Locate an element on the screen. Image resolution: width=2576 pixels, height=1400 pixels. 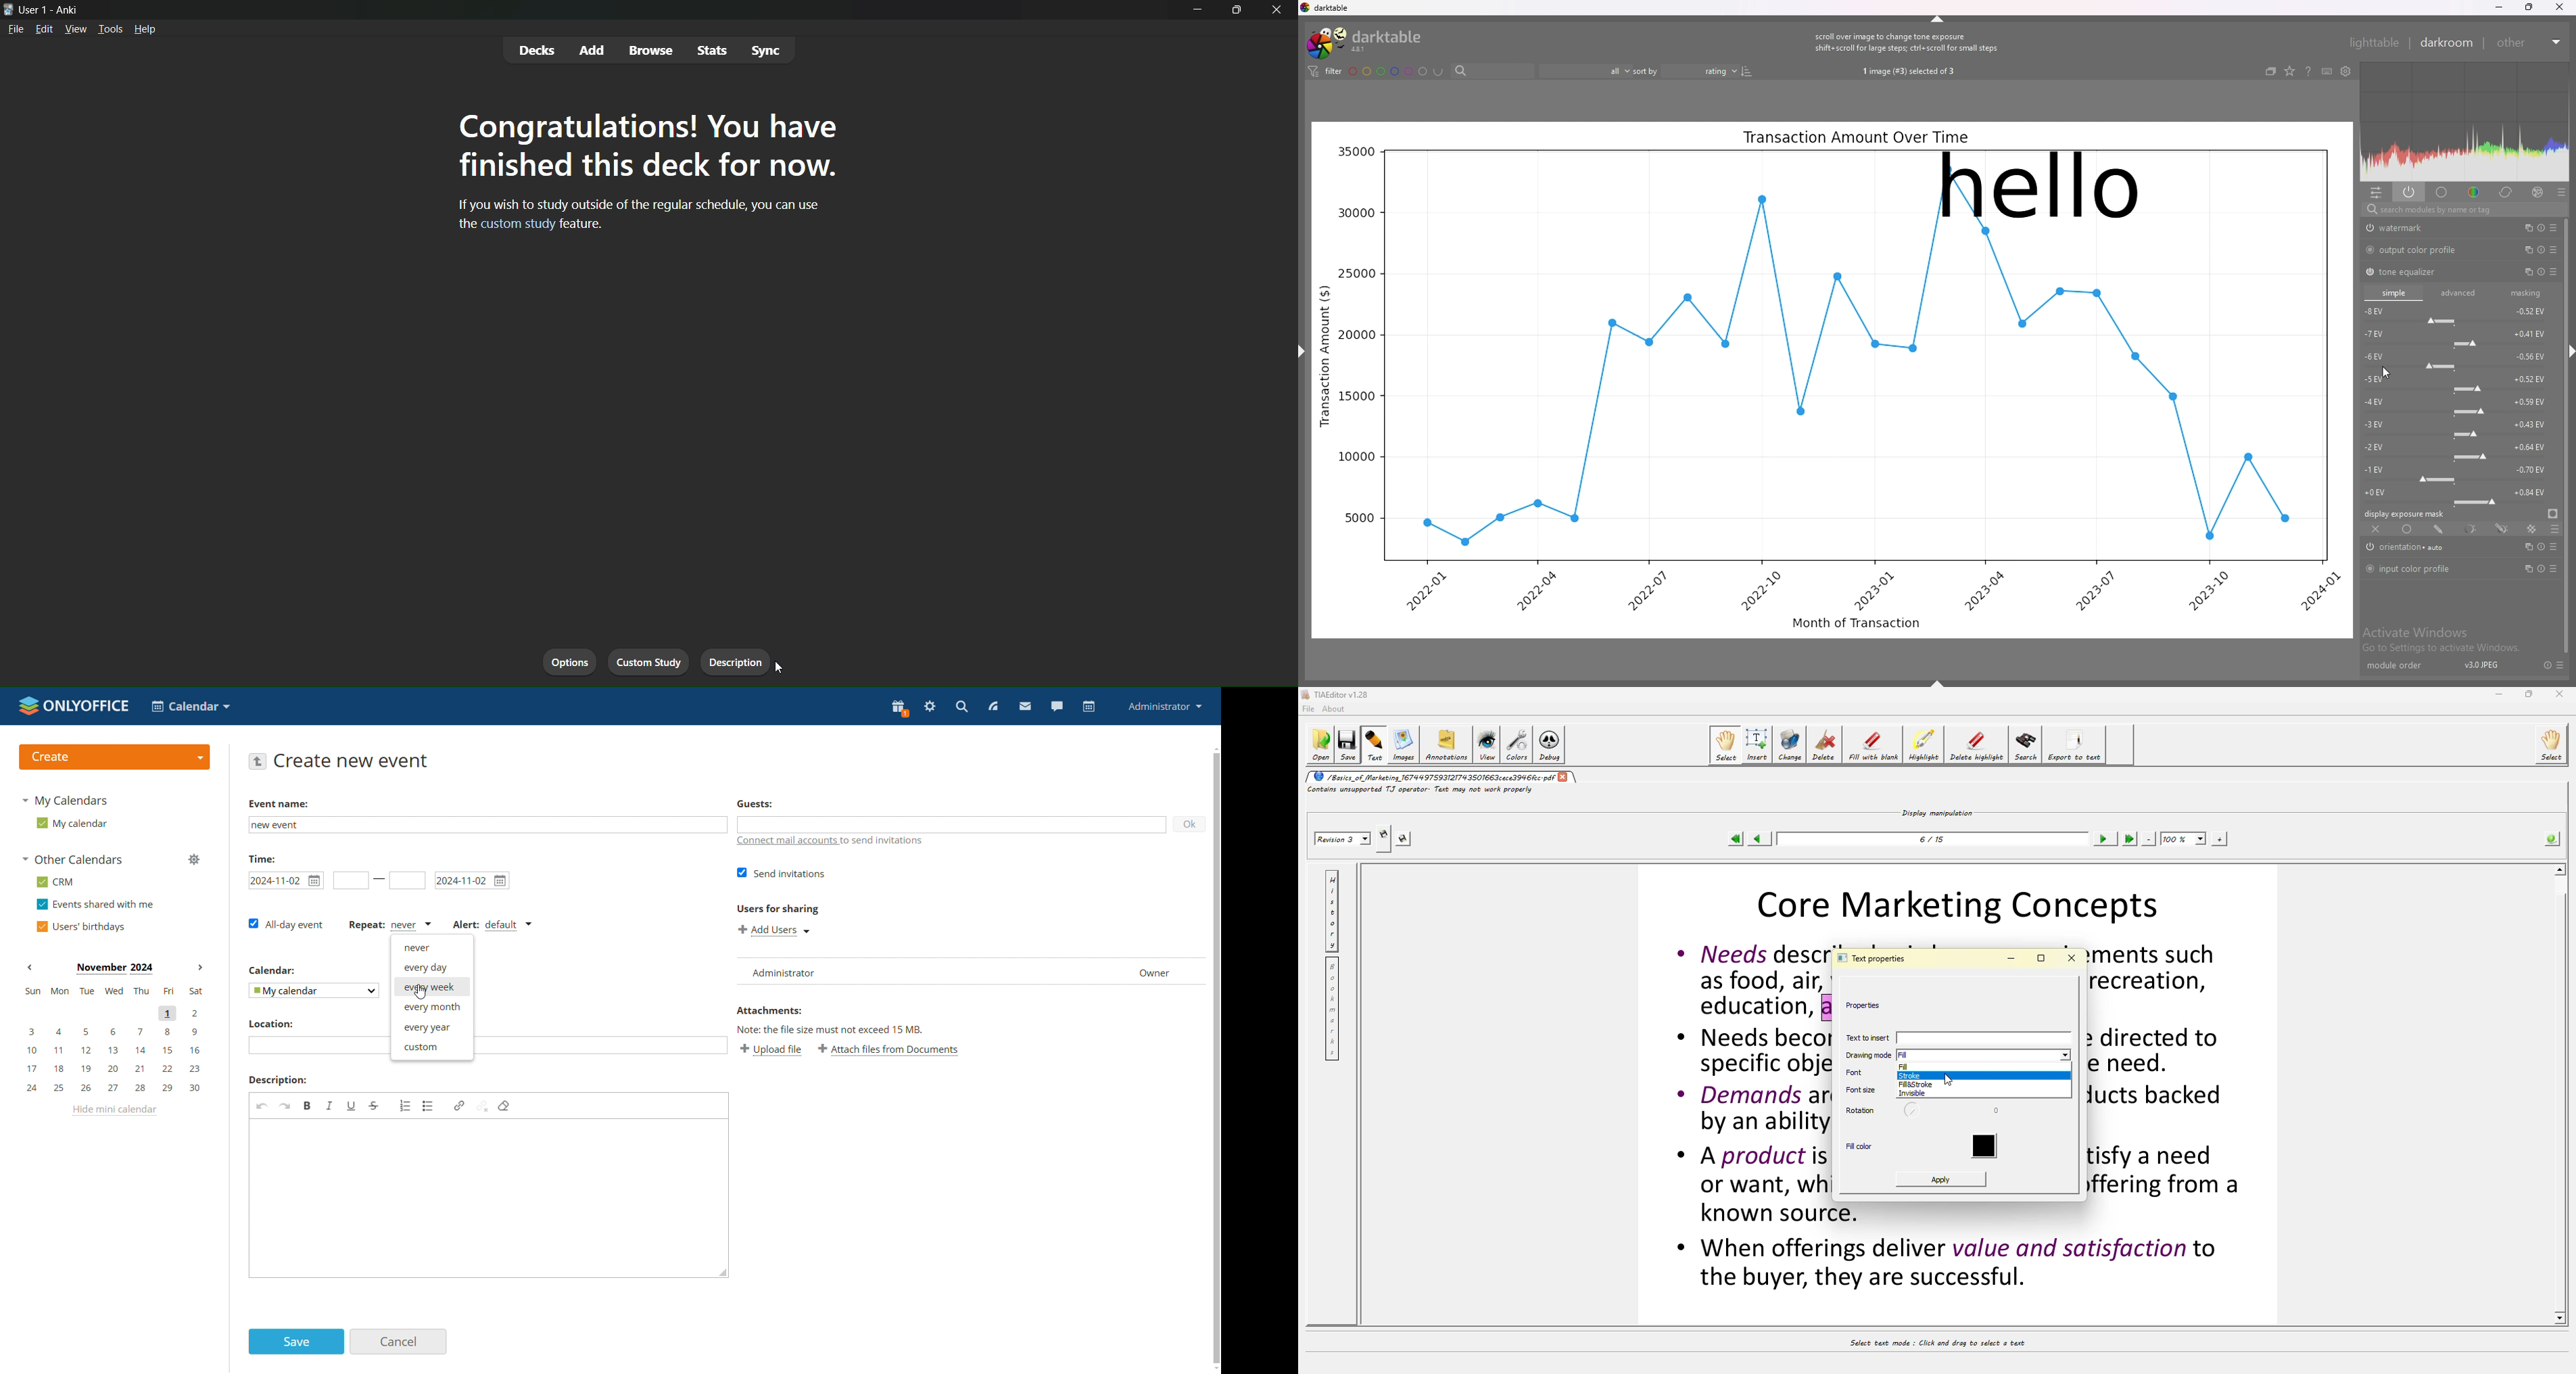
add users is located at coordinates (773, 929).